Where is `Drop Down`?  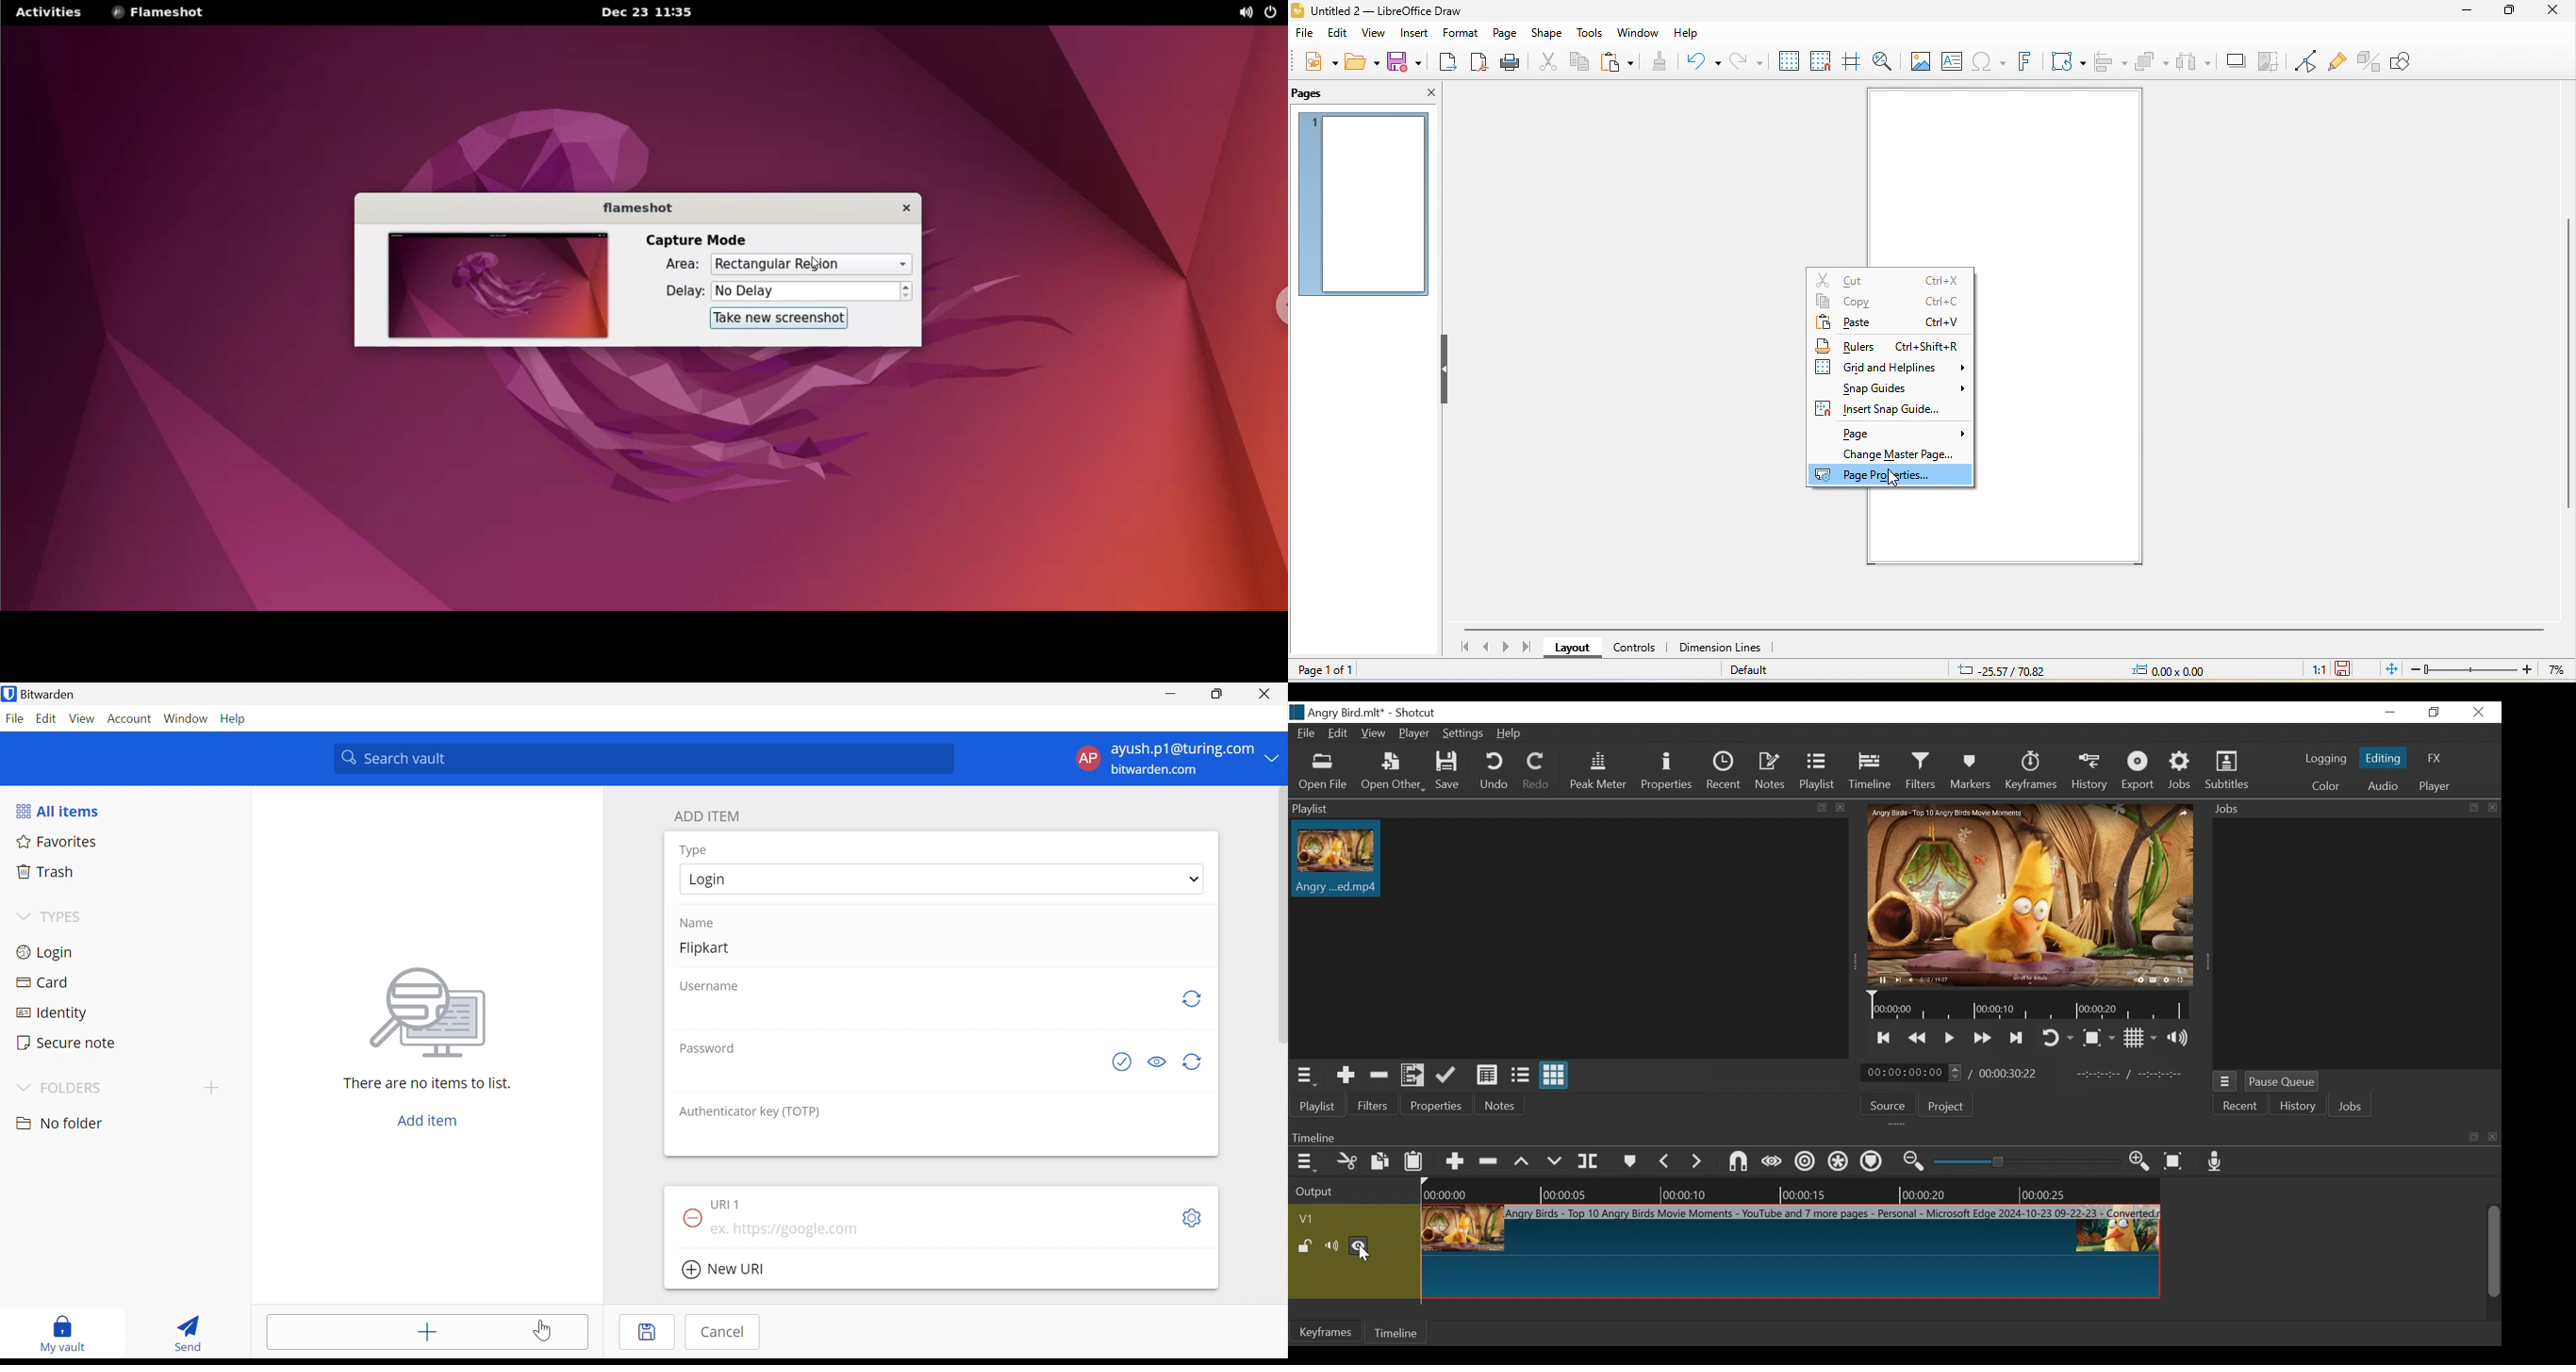 Drop Down is located at coordinates (24, 1089).